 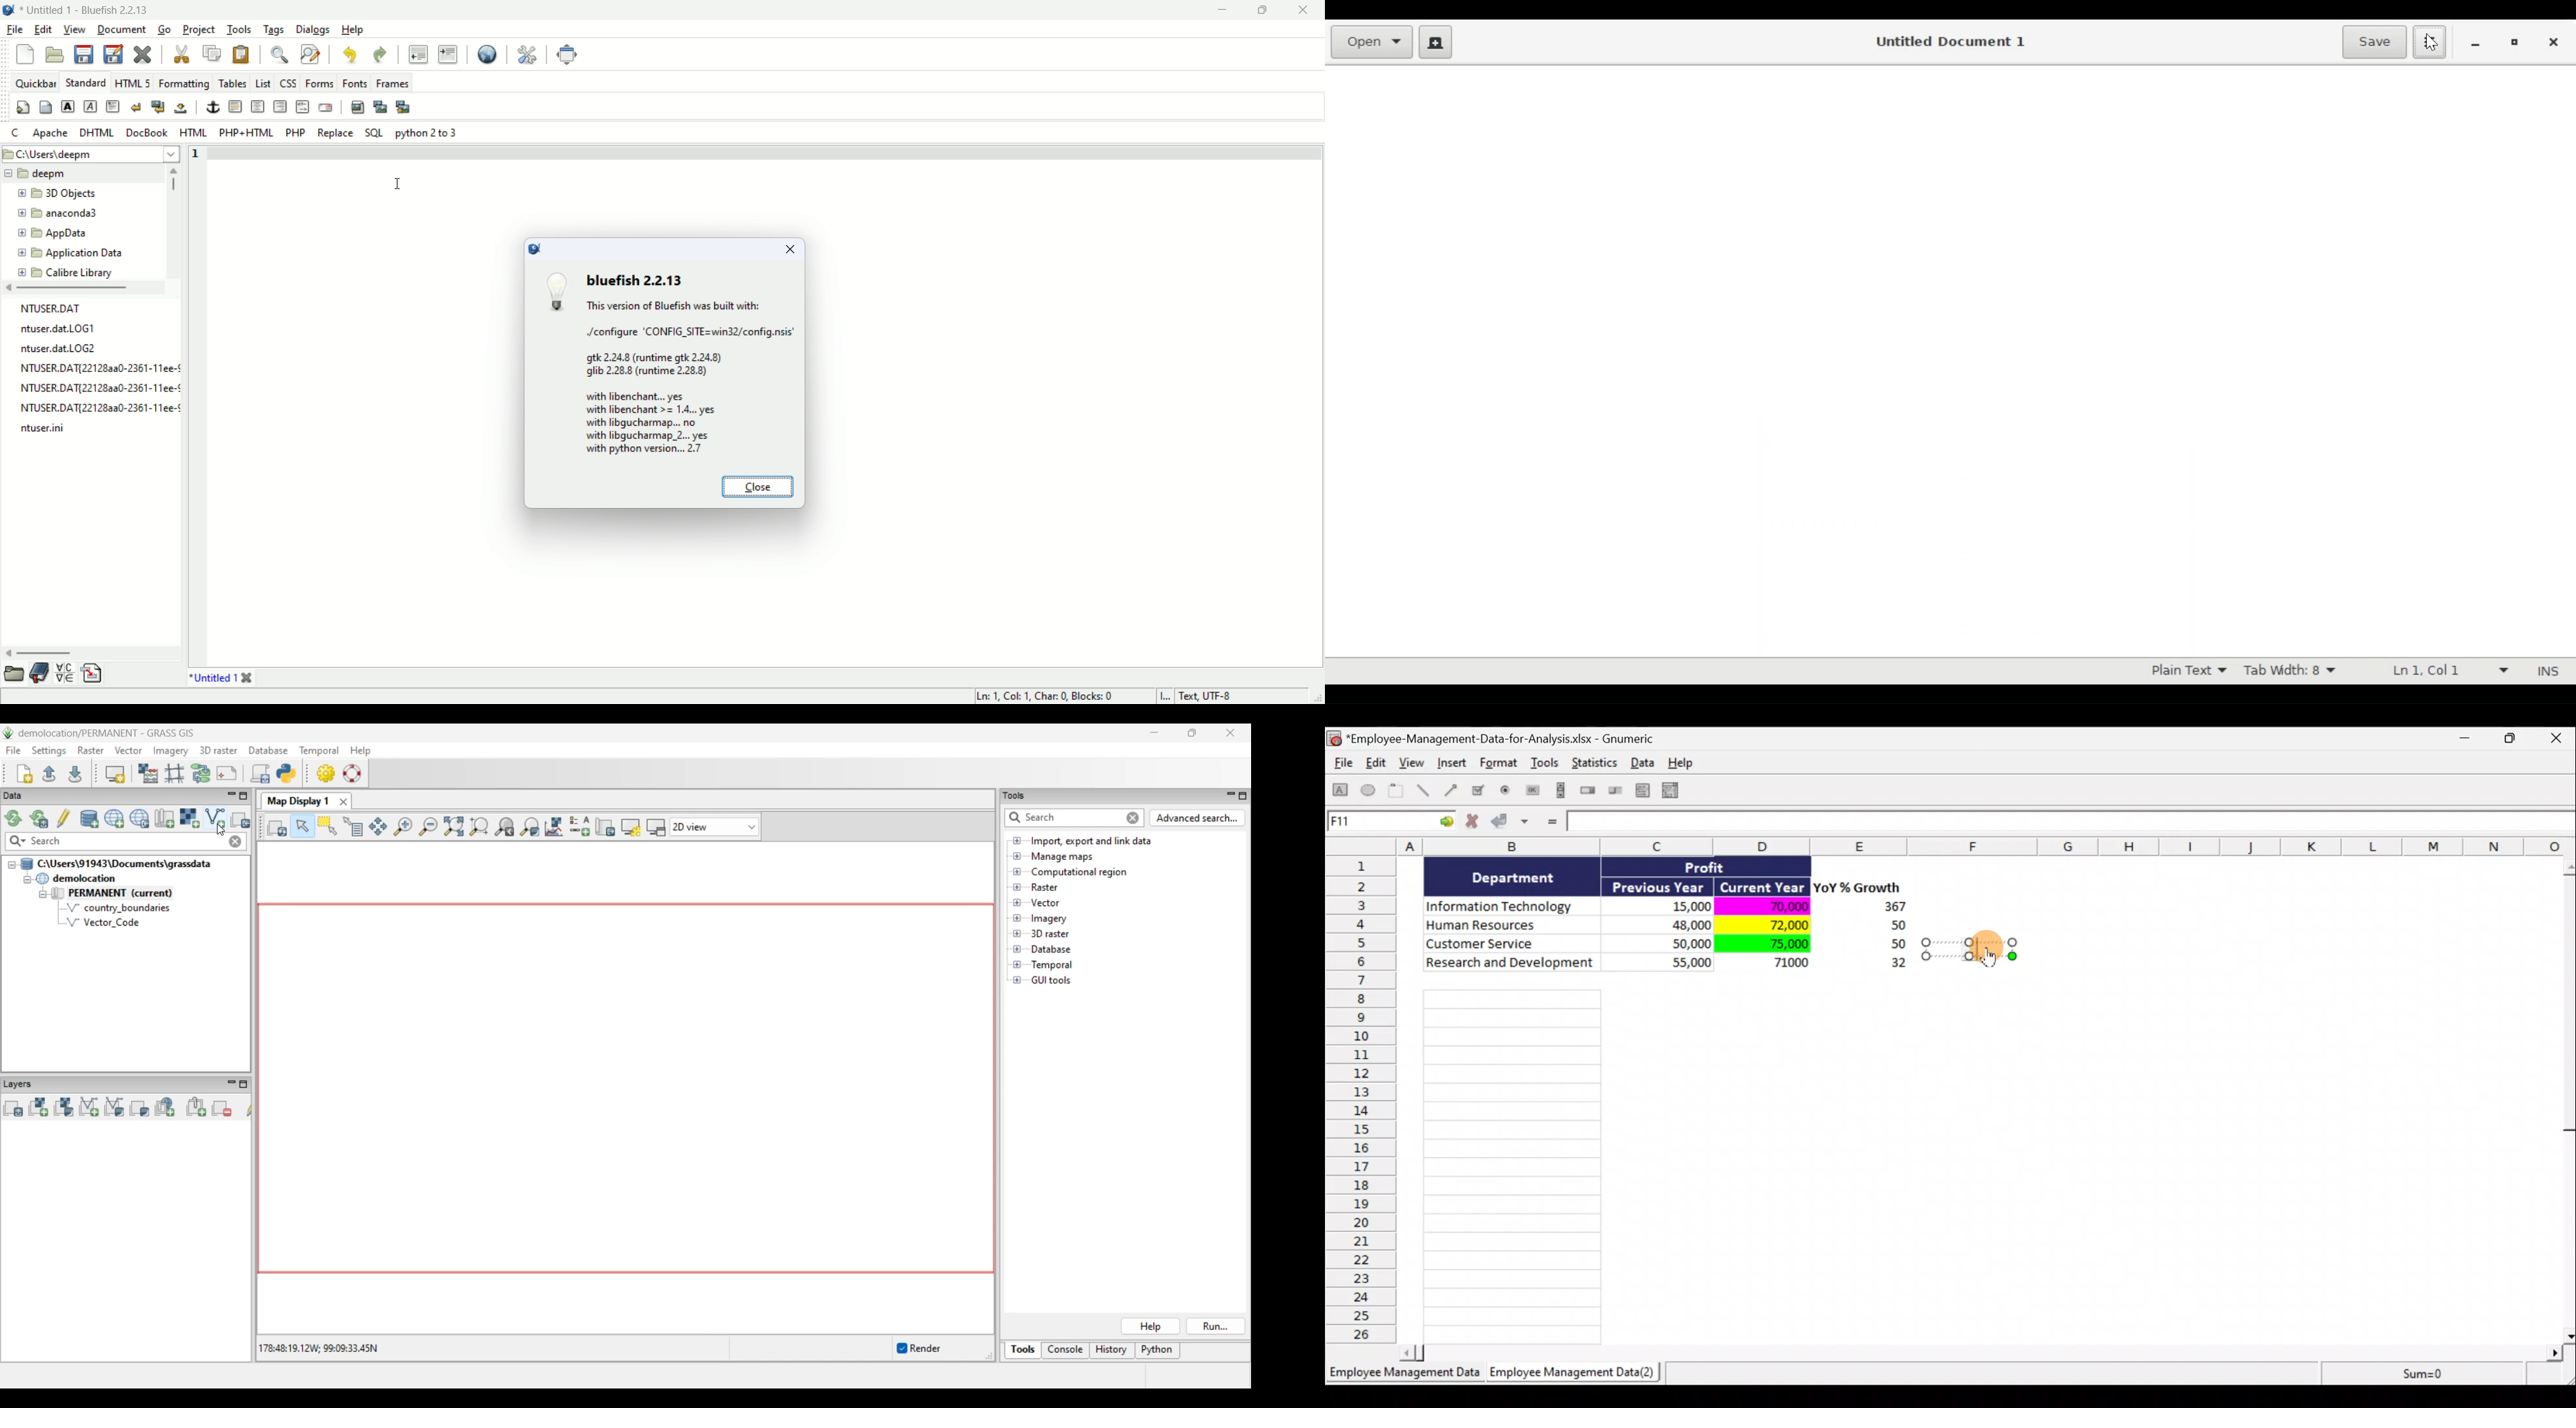 What do you see at coordinates (137, 108) in the screenshot?
I see `break` at bounding box center [137, 108].